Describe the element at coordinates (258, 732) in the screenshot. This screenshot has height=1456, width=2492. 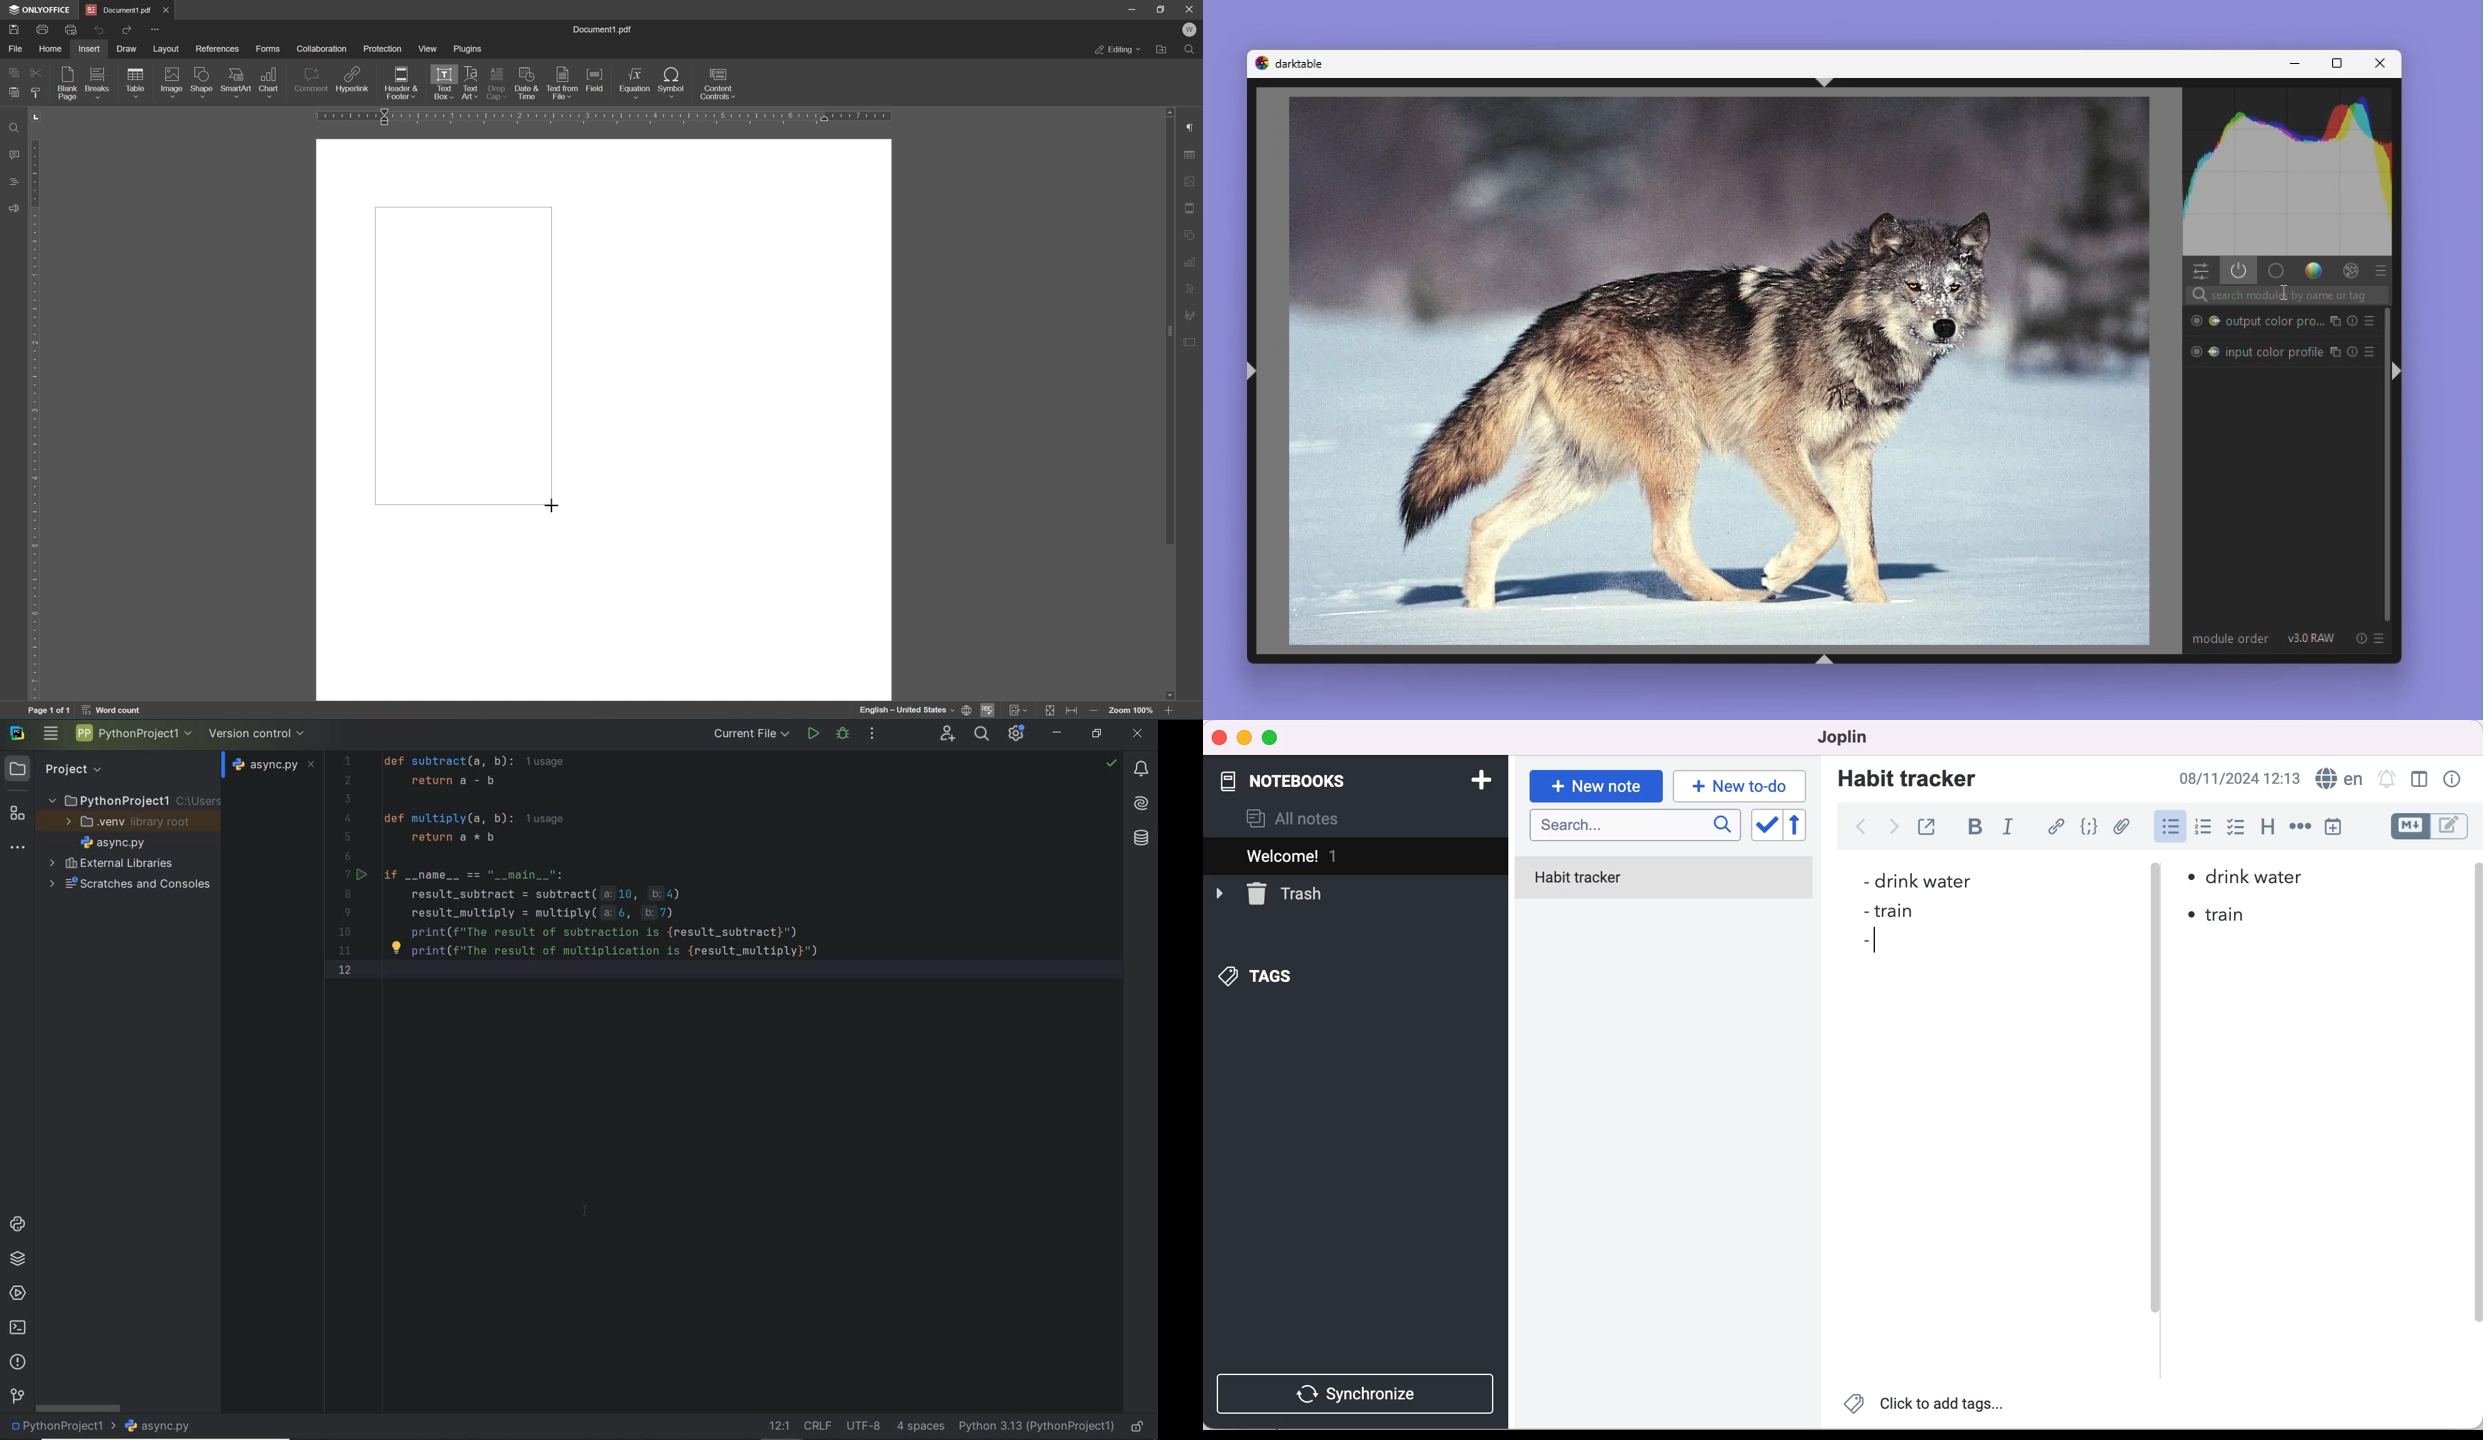
I see `version control` at that location.